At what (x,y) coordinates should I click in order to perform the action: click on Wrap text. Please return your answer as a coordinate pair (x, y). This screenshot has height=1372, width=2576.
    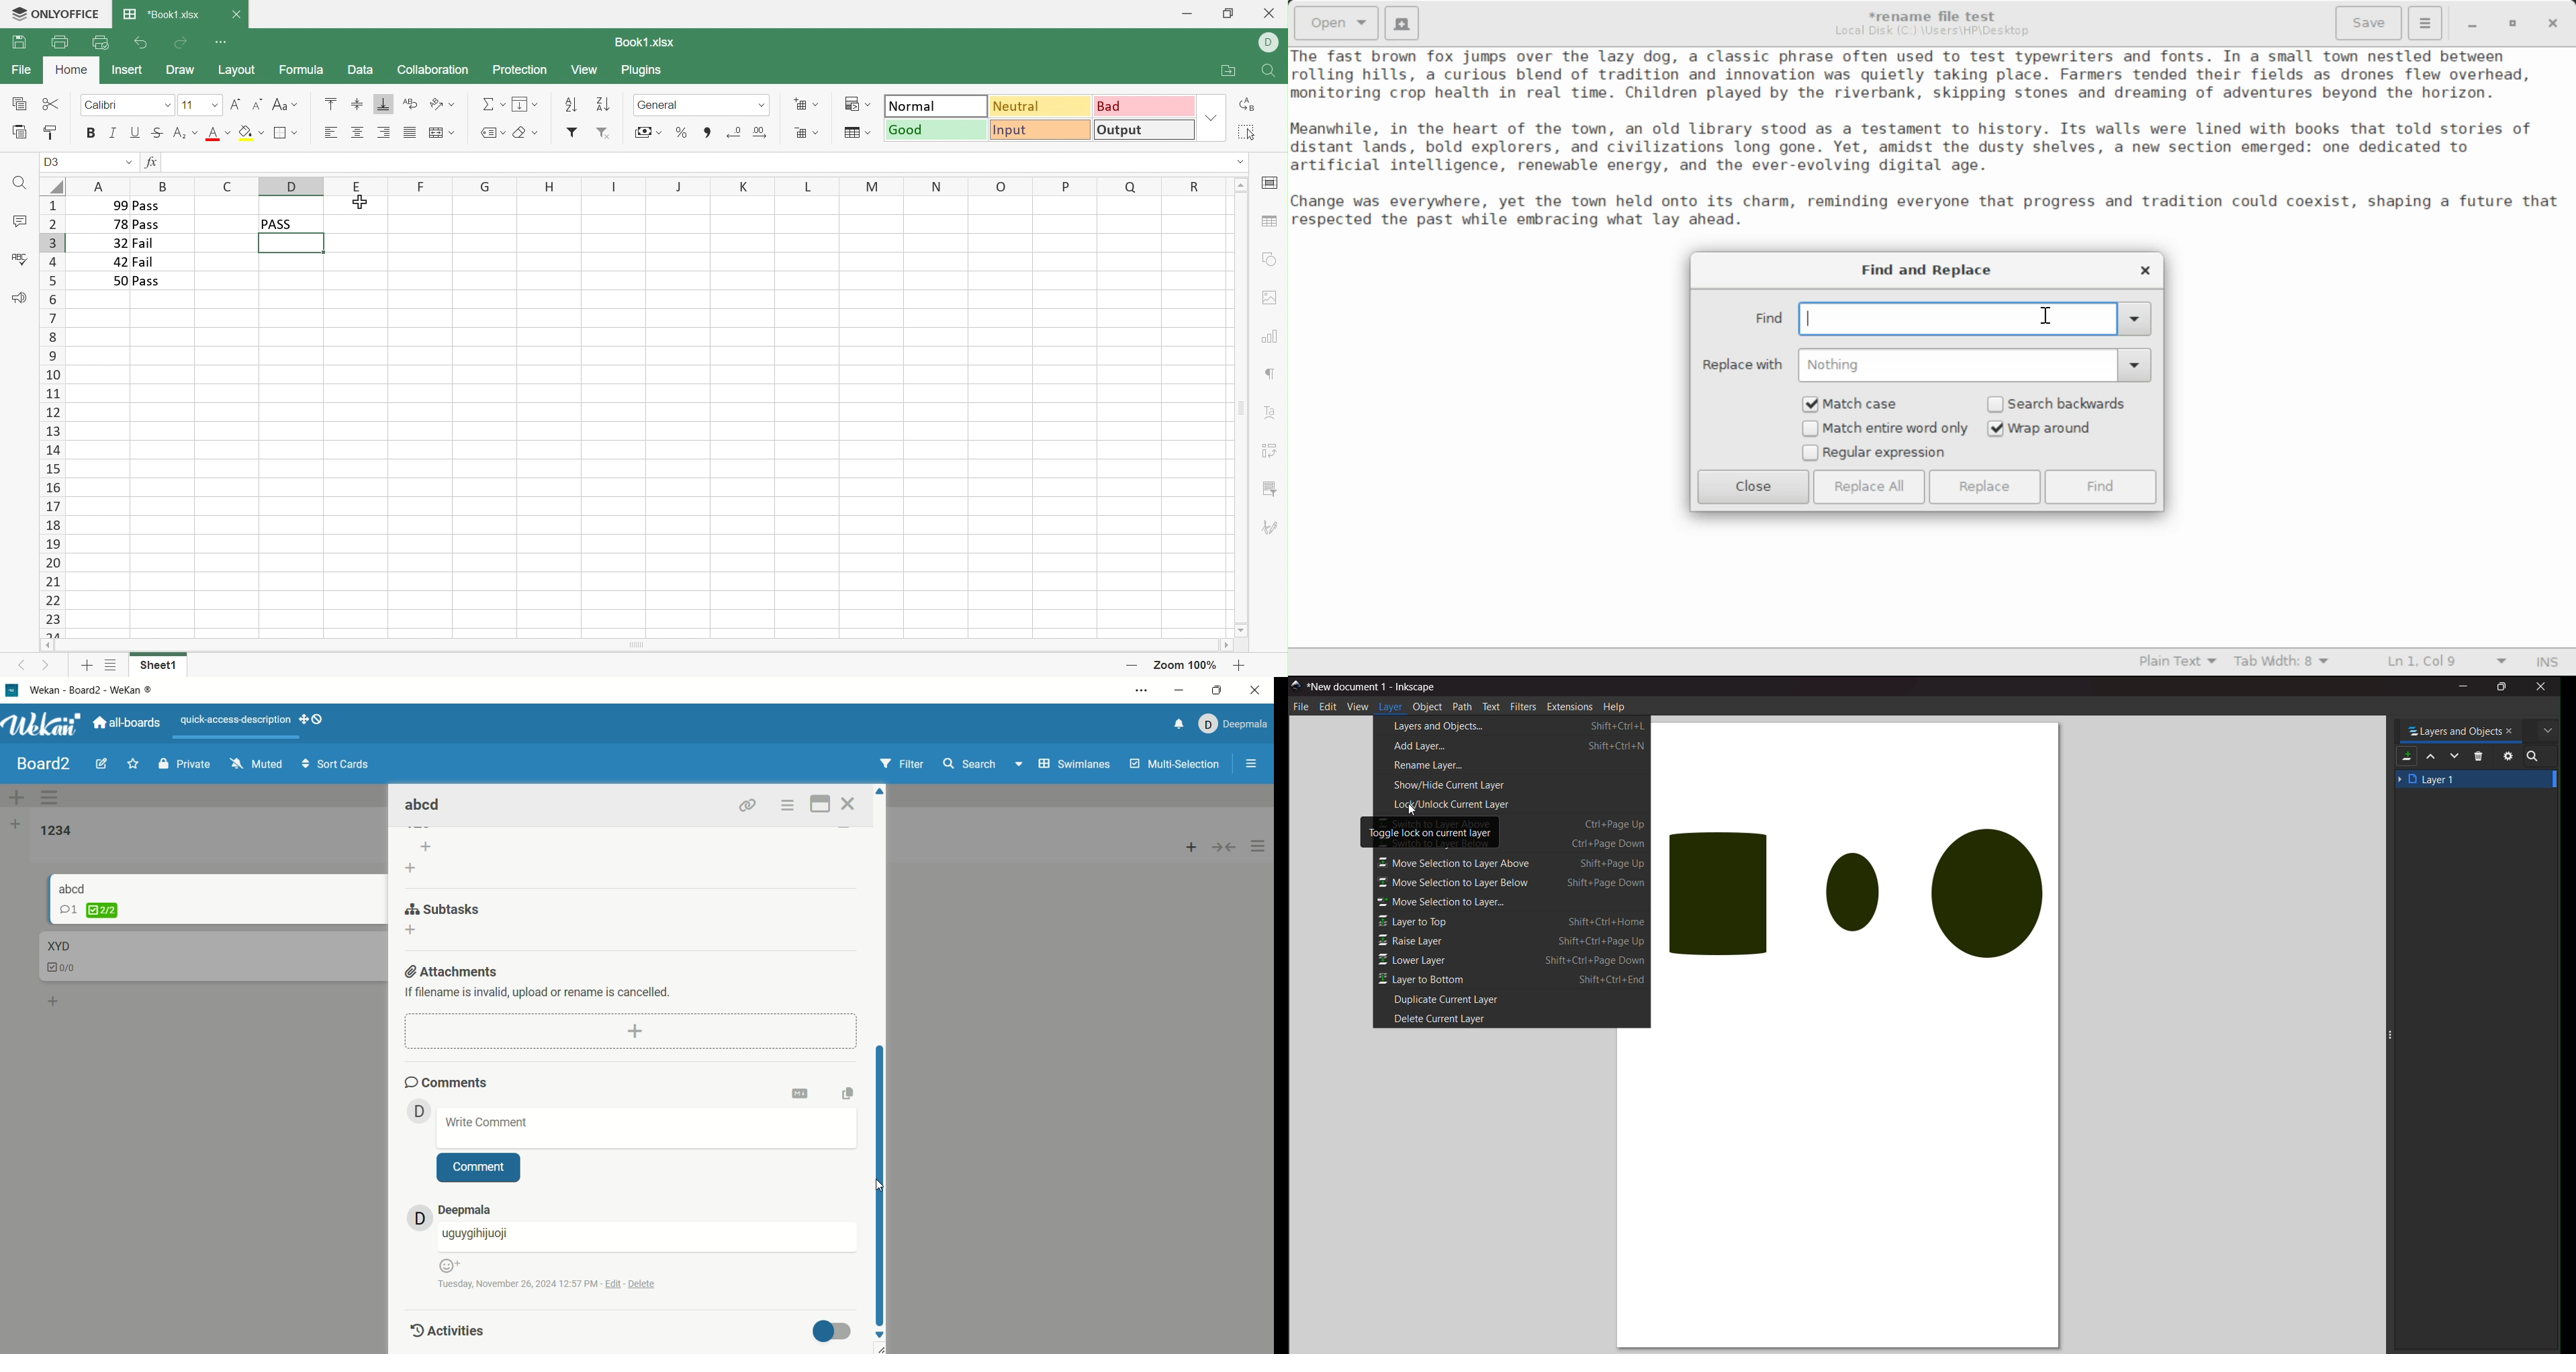
    Looking at the image, I should click on (409, 104).